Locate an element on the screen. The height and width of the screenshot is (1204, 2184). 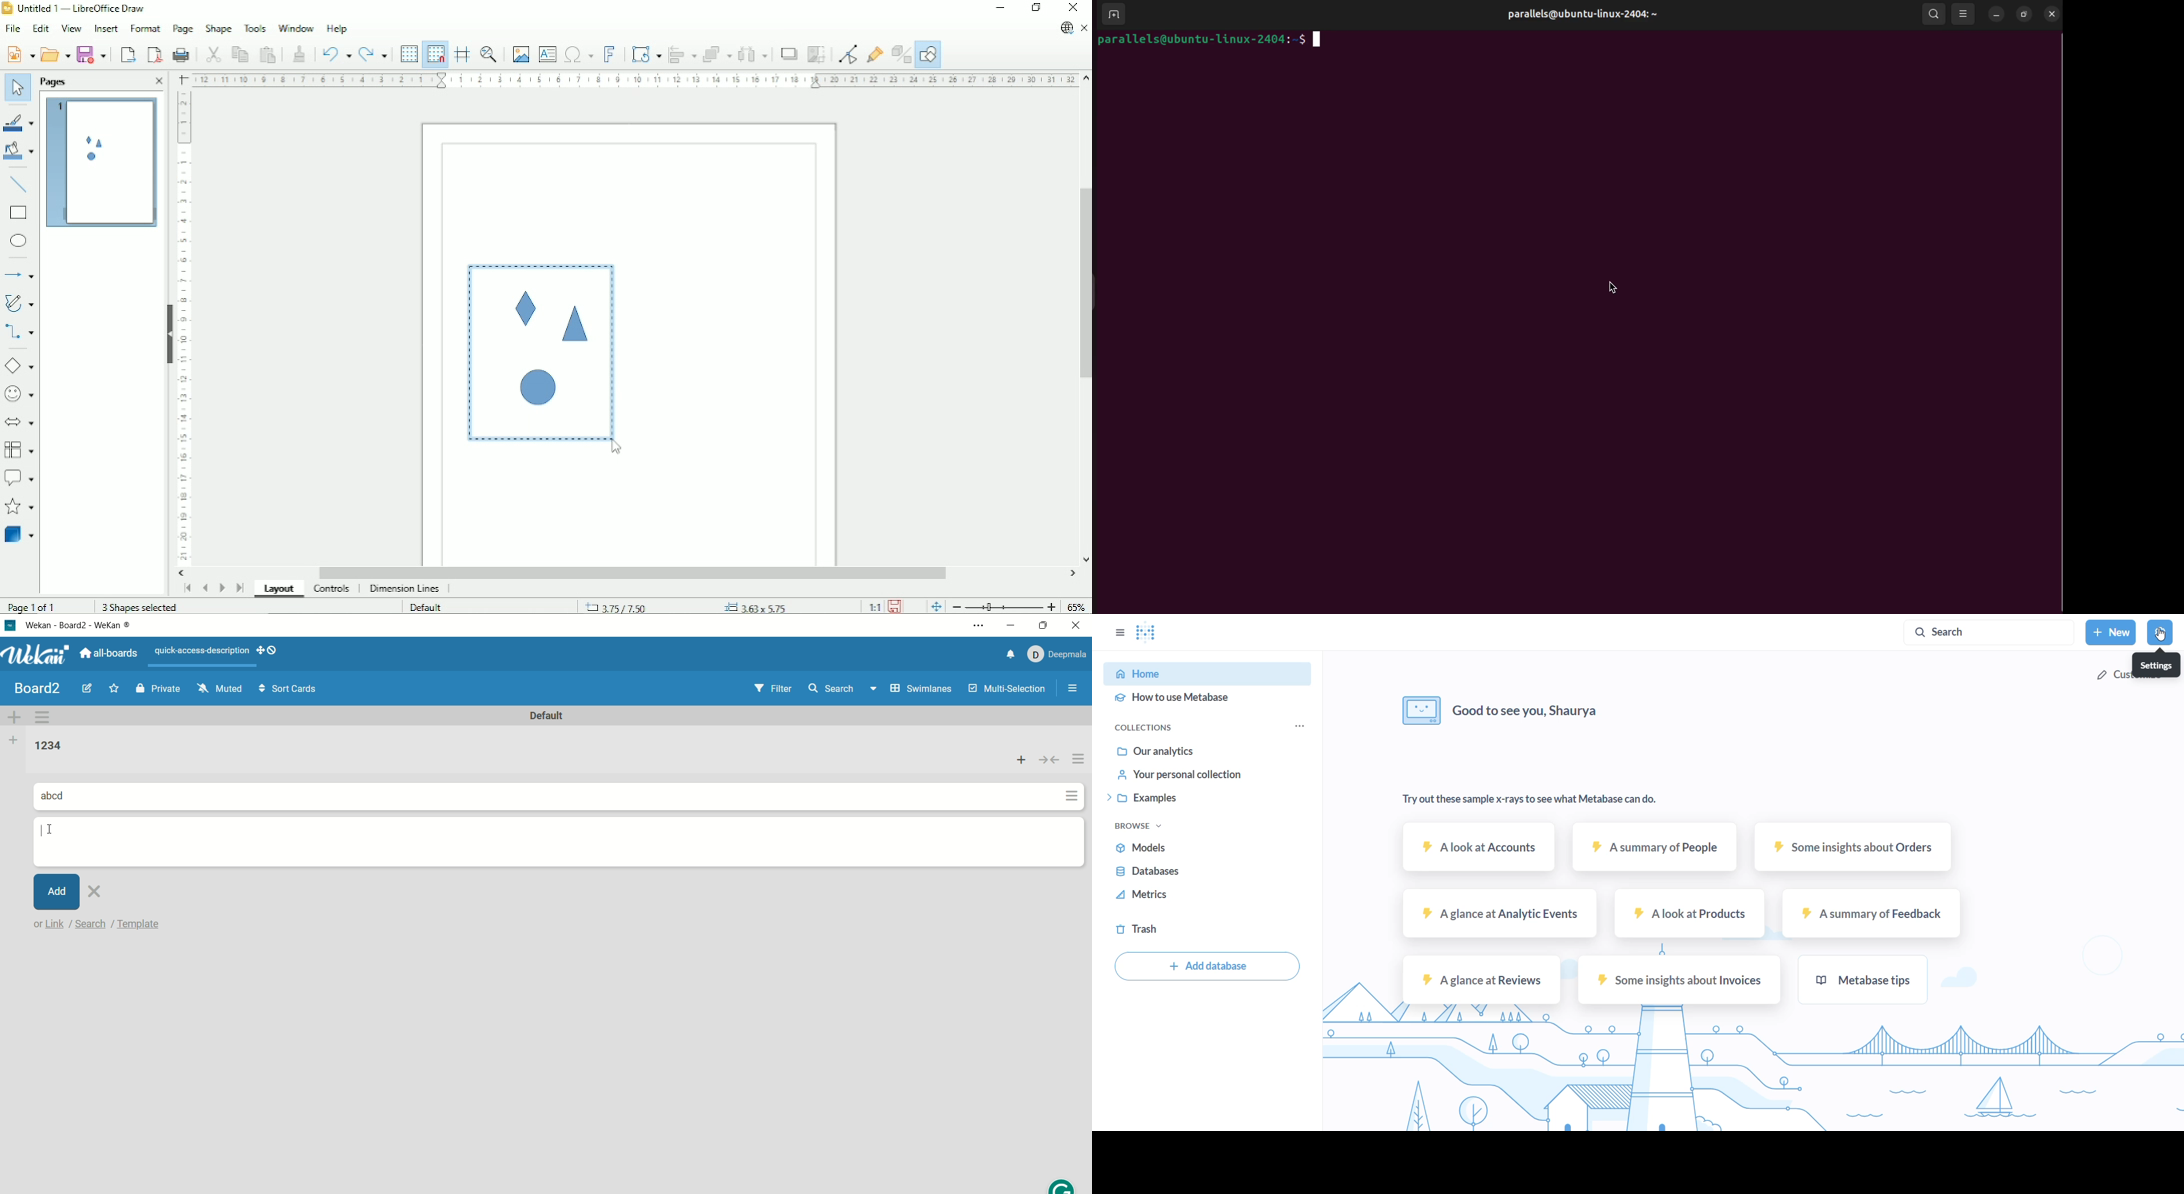
A look at Accounts sample is located at coordinates (1475, 852).